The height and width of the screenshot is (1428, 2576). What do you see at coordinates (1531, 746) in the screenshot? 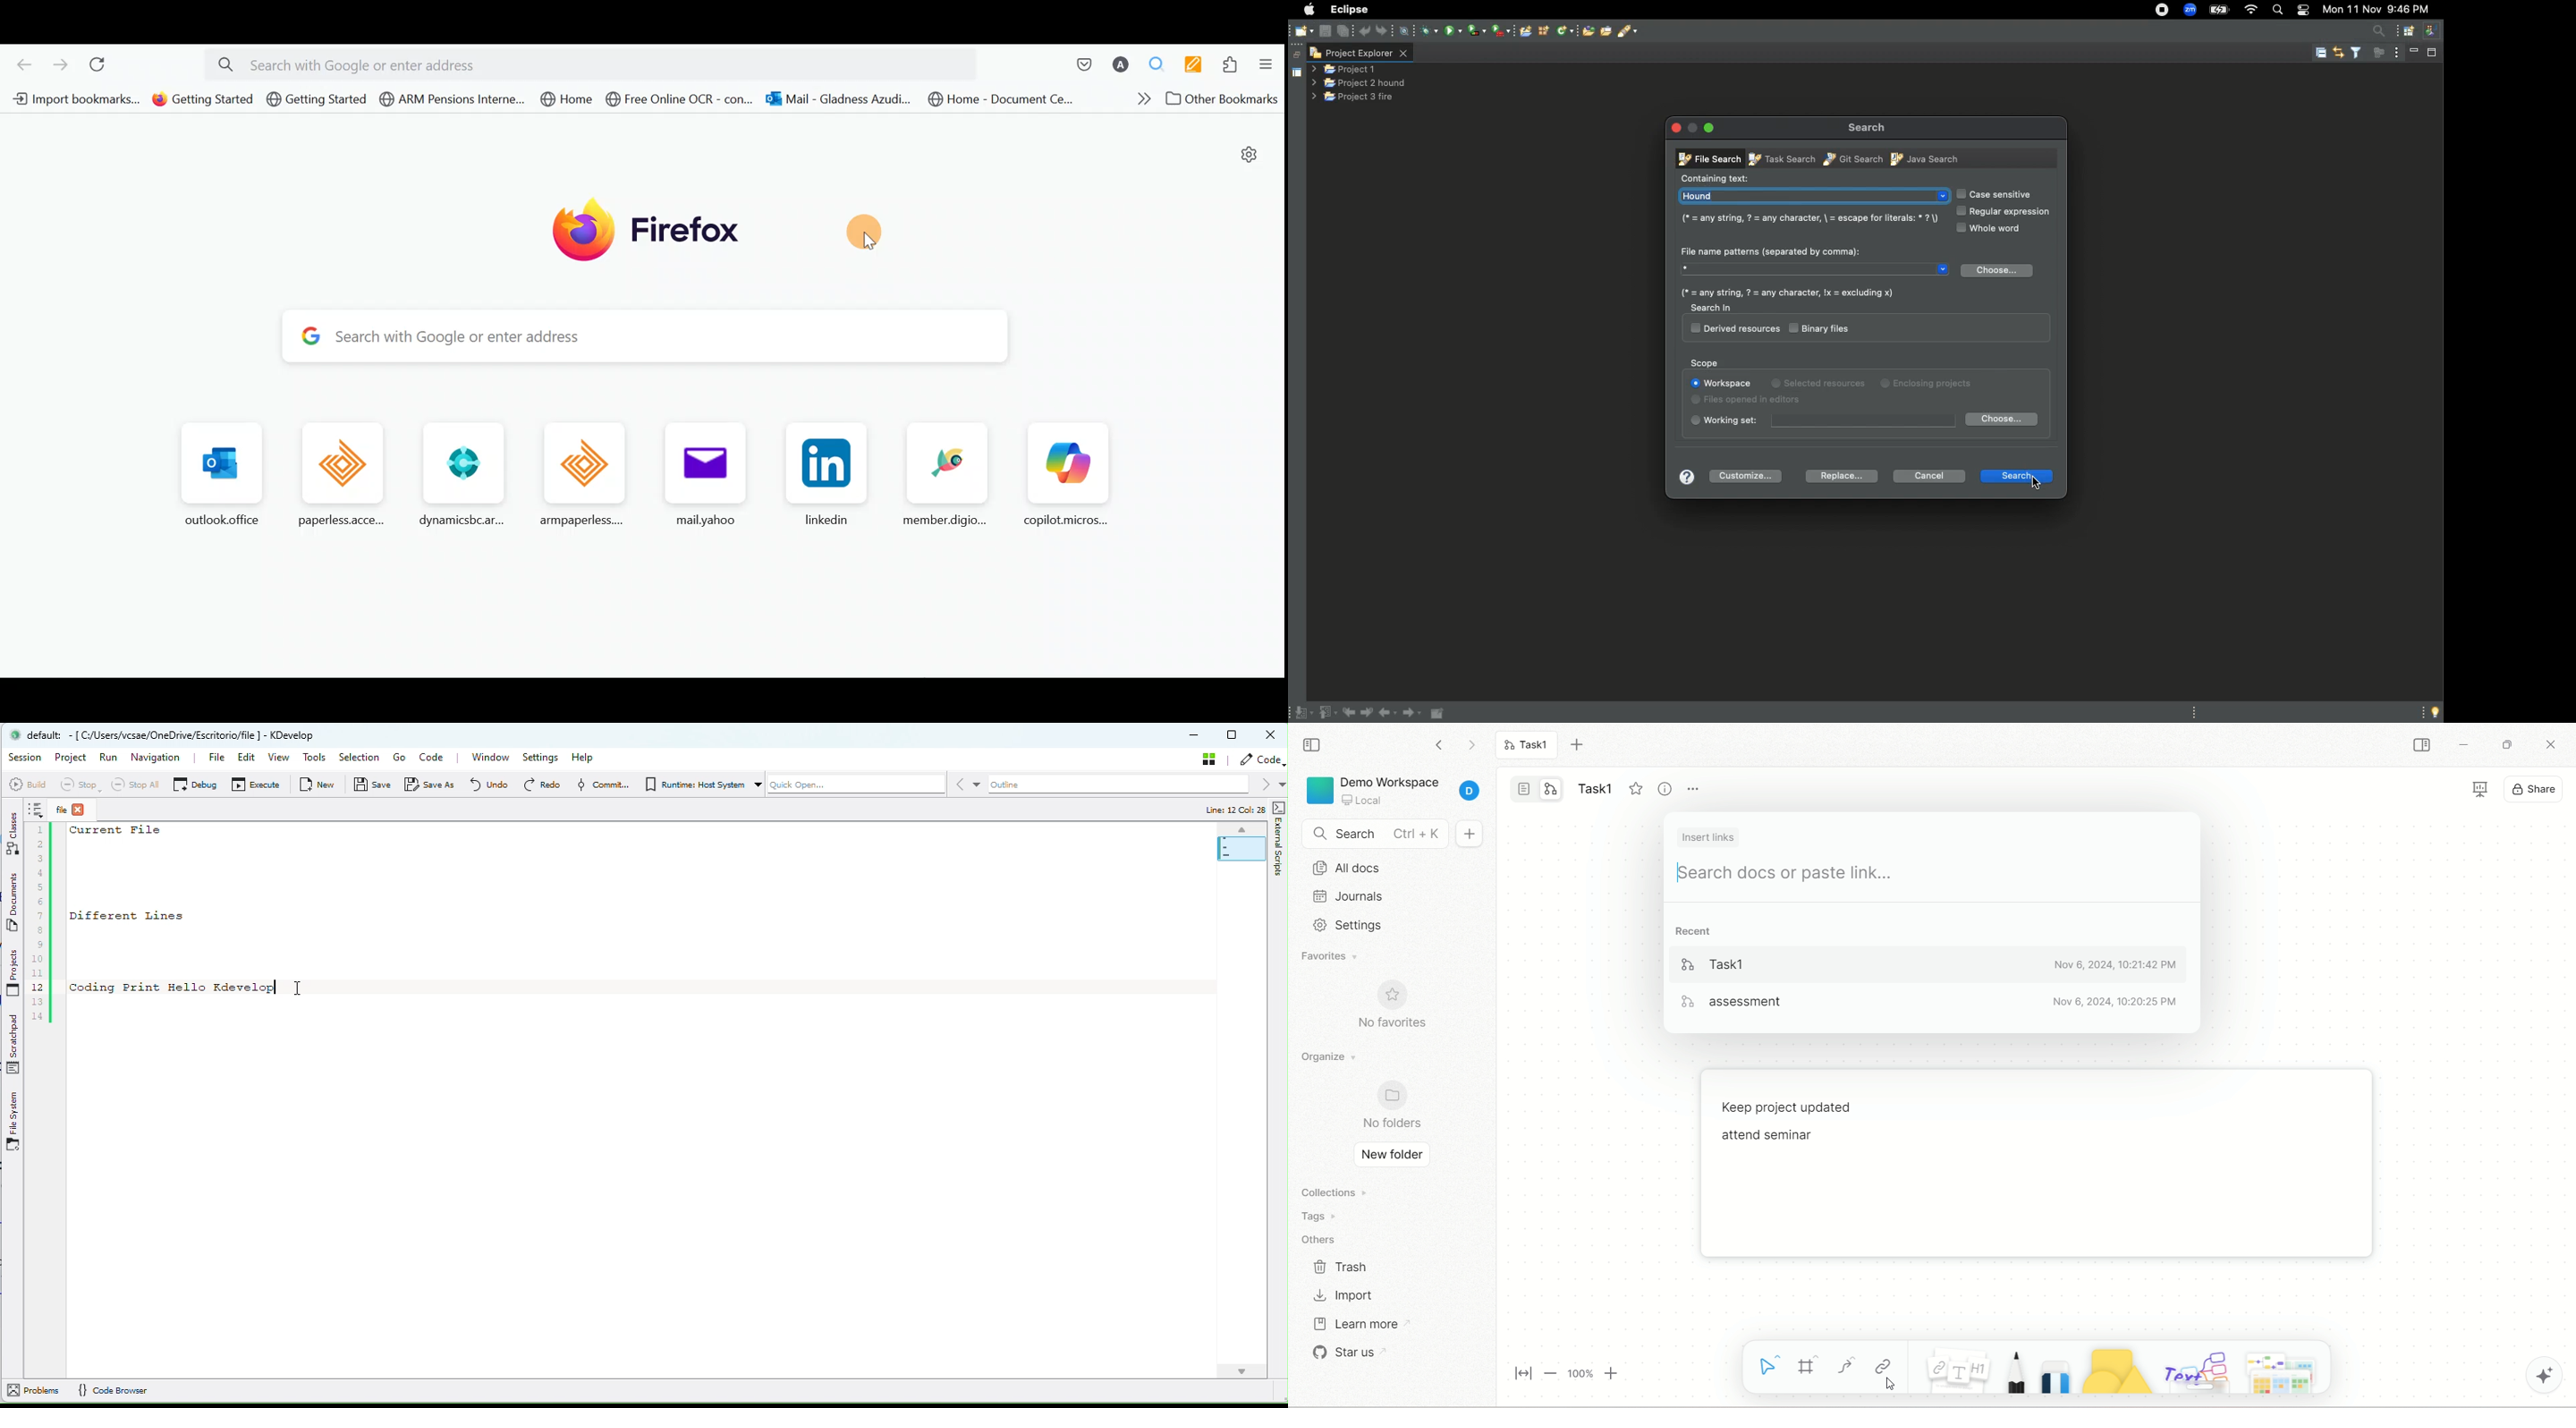
I see `Task1` at bounding box center [1531, 746].